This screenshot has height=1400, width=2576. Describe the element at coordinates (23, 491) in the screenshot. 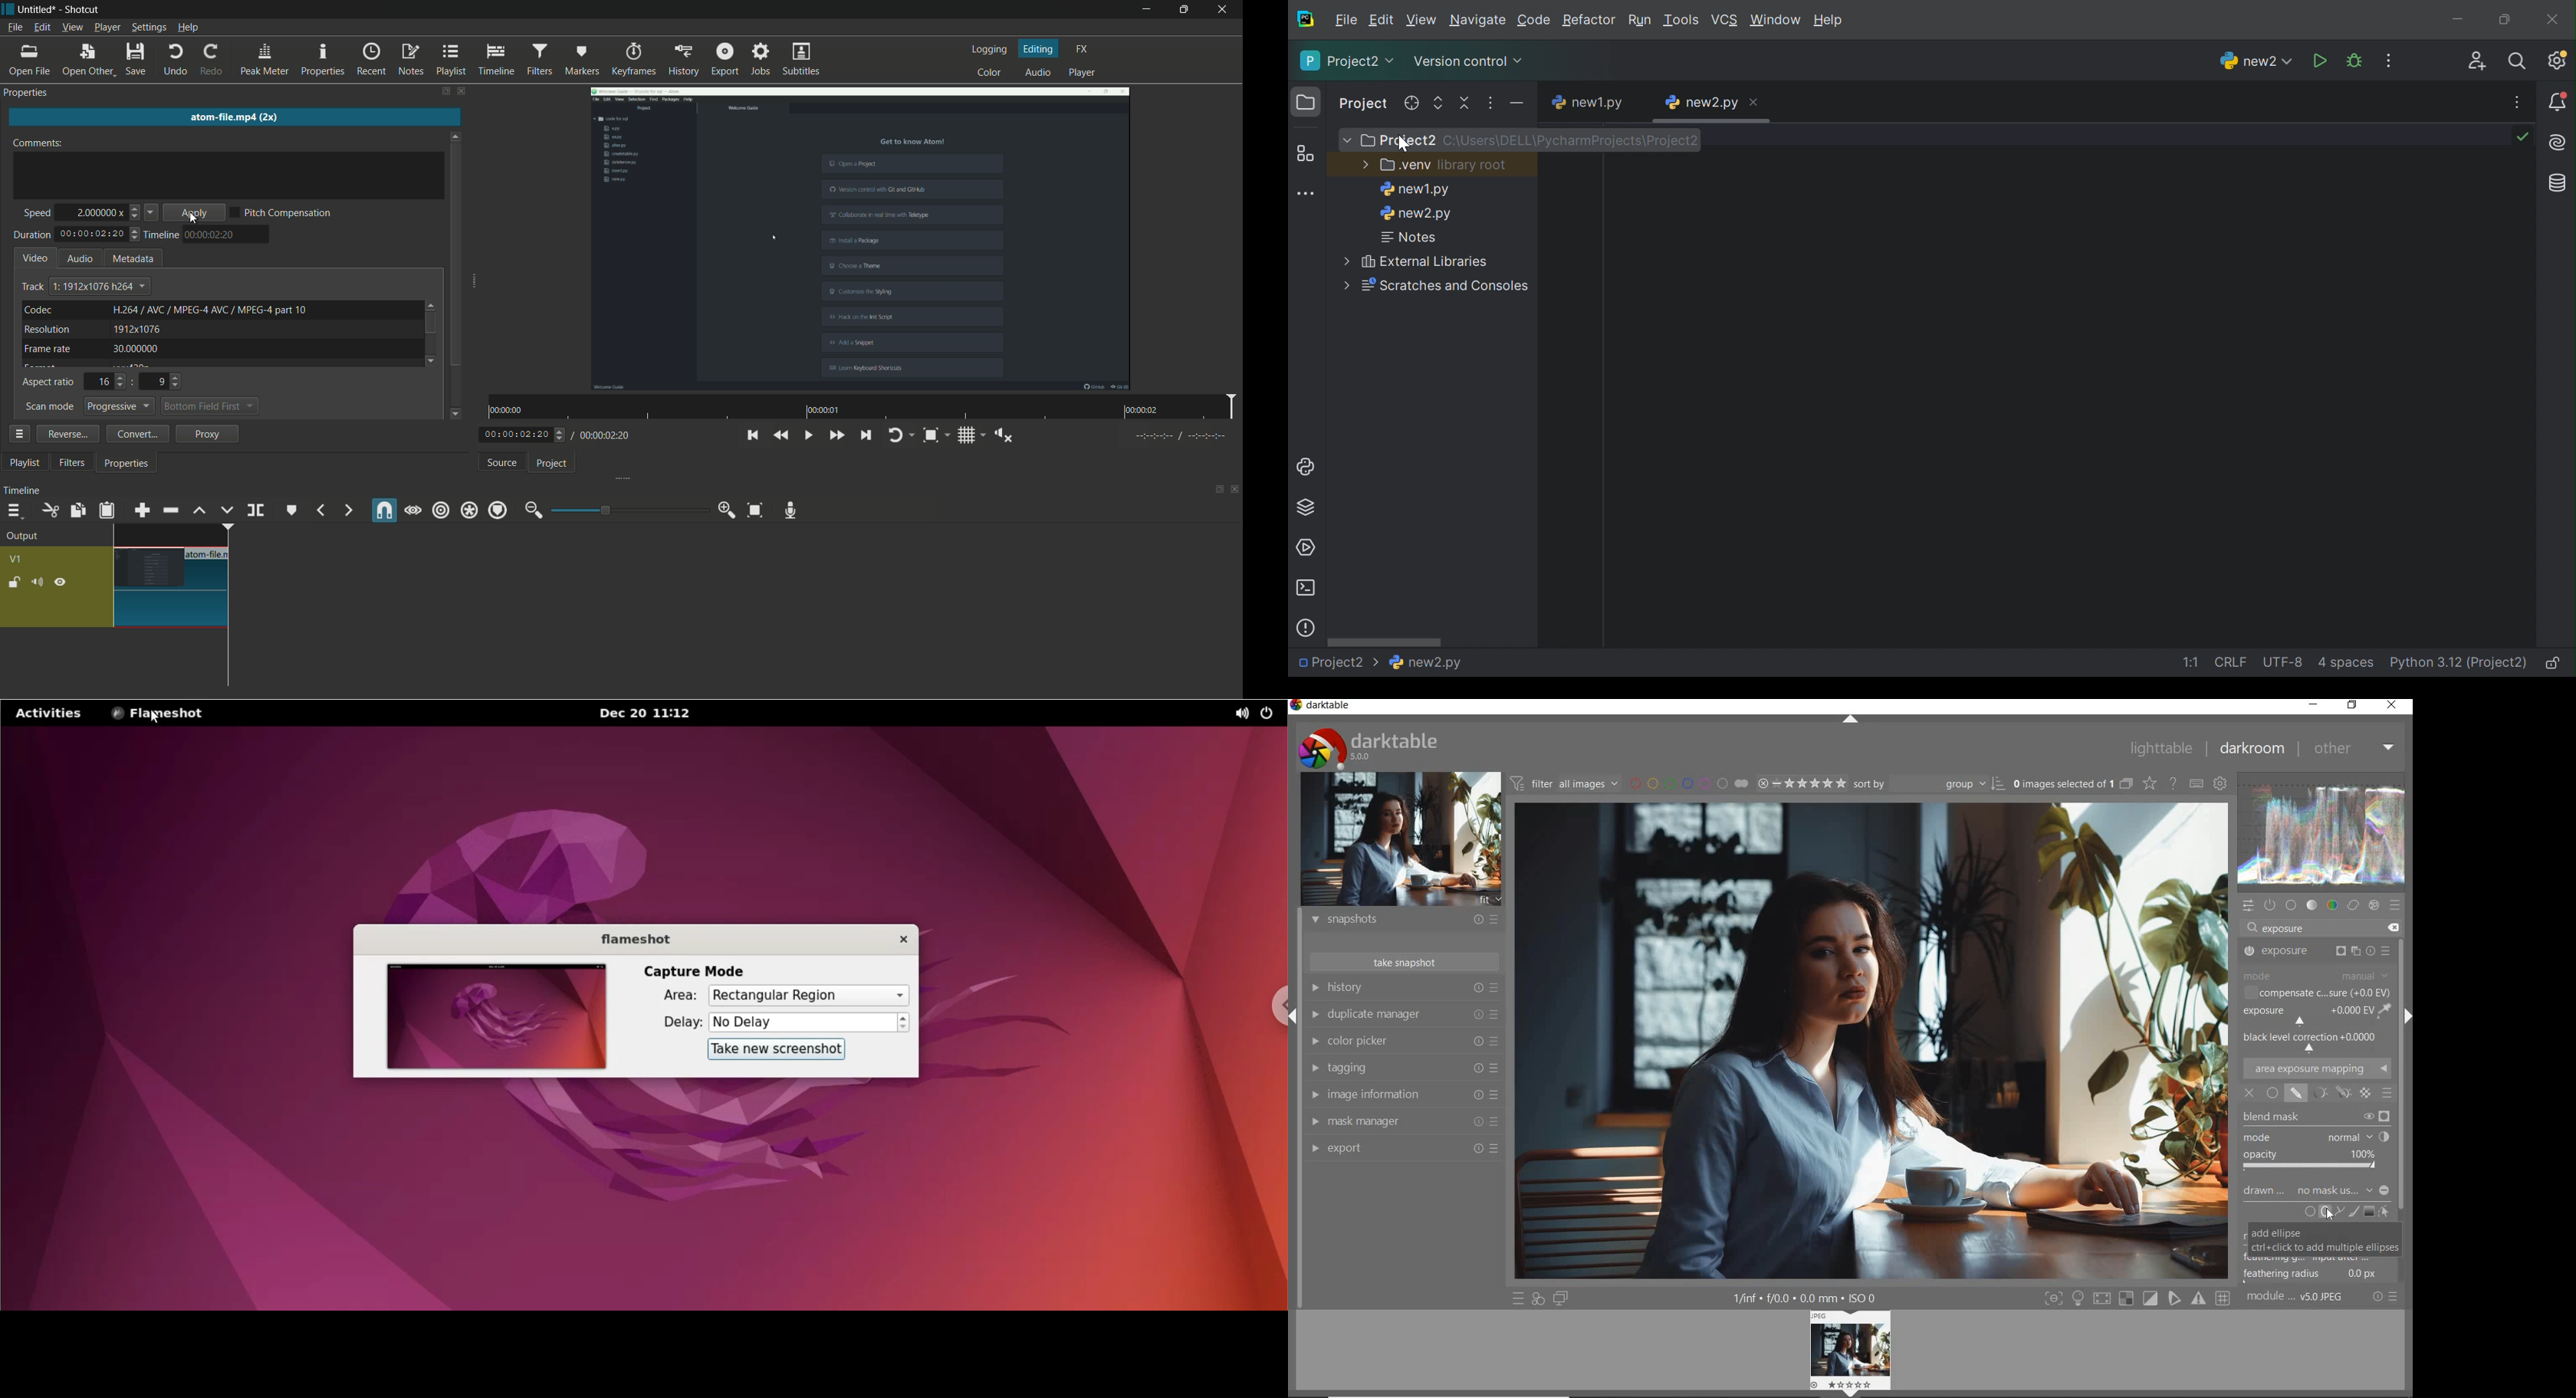

I see `timeline` at that location.